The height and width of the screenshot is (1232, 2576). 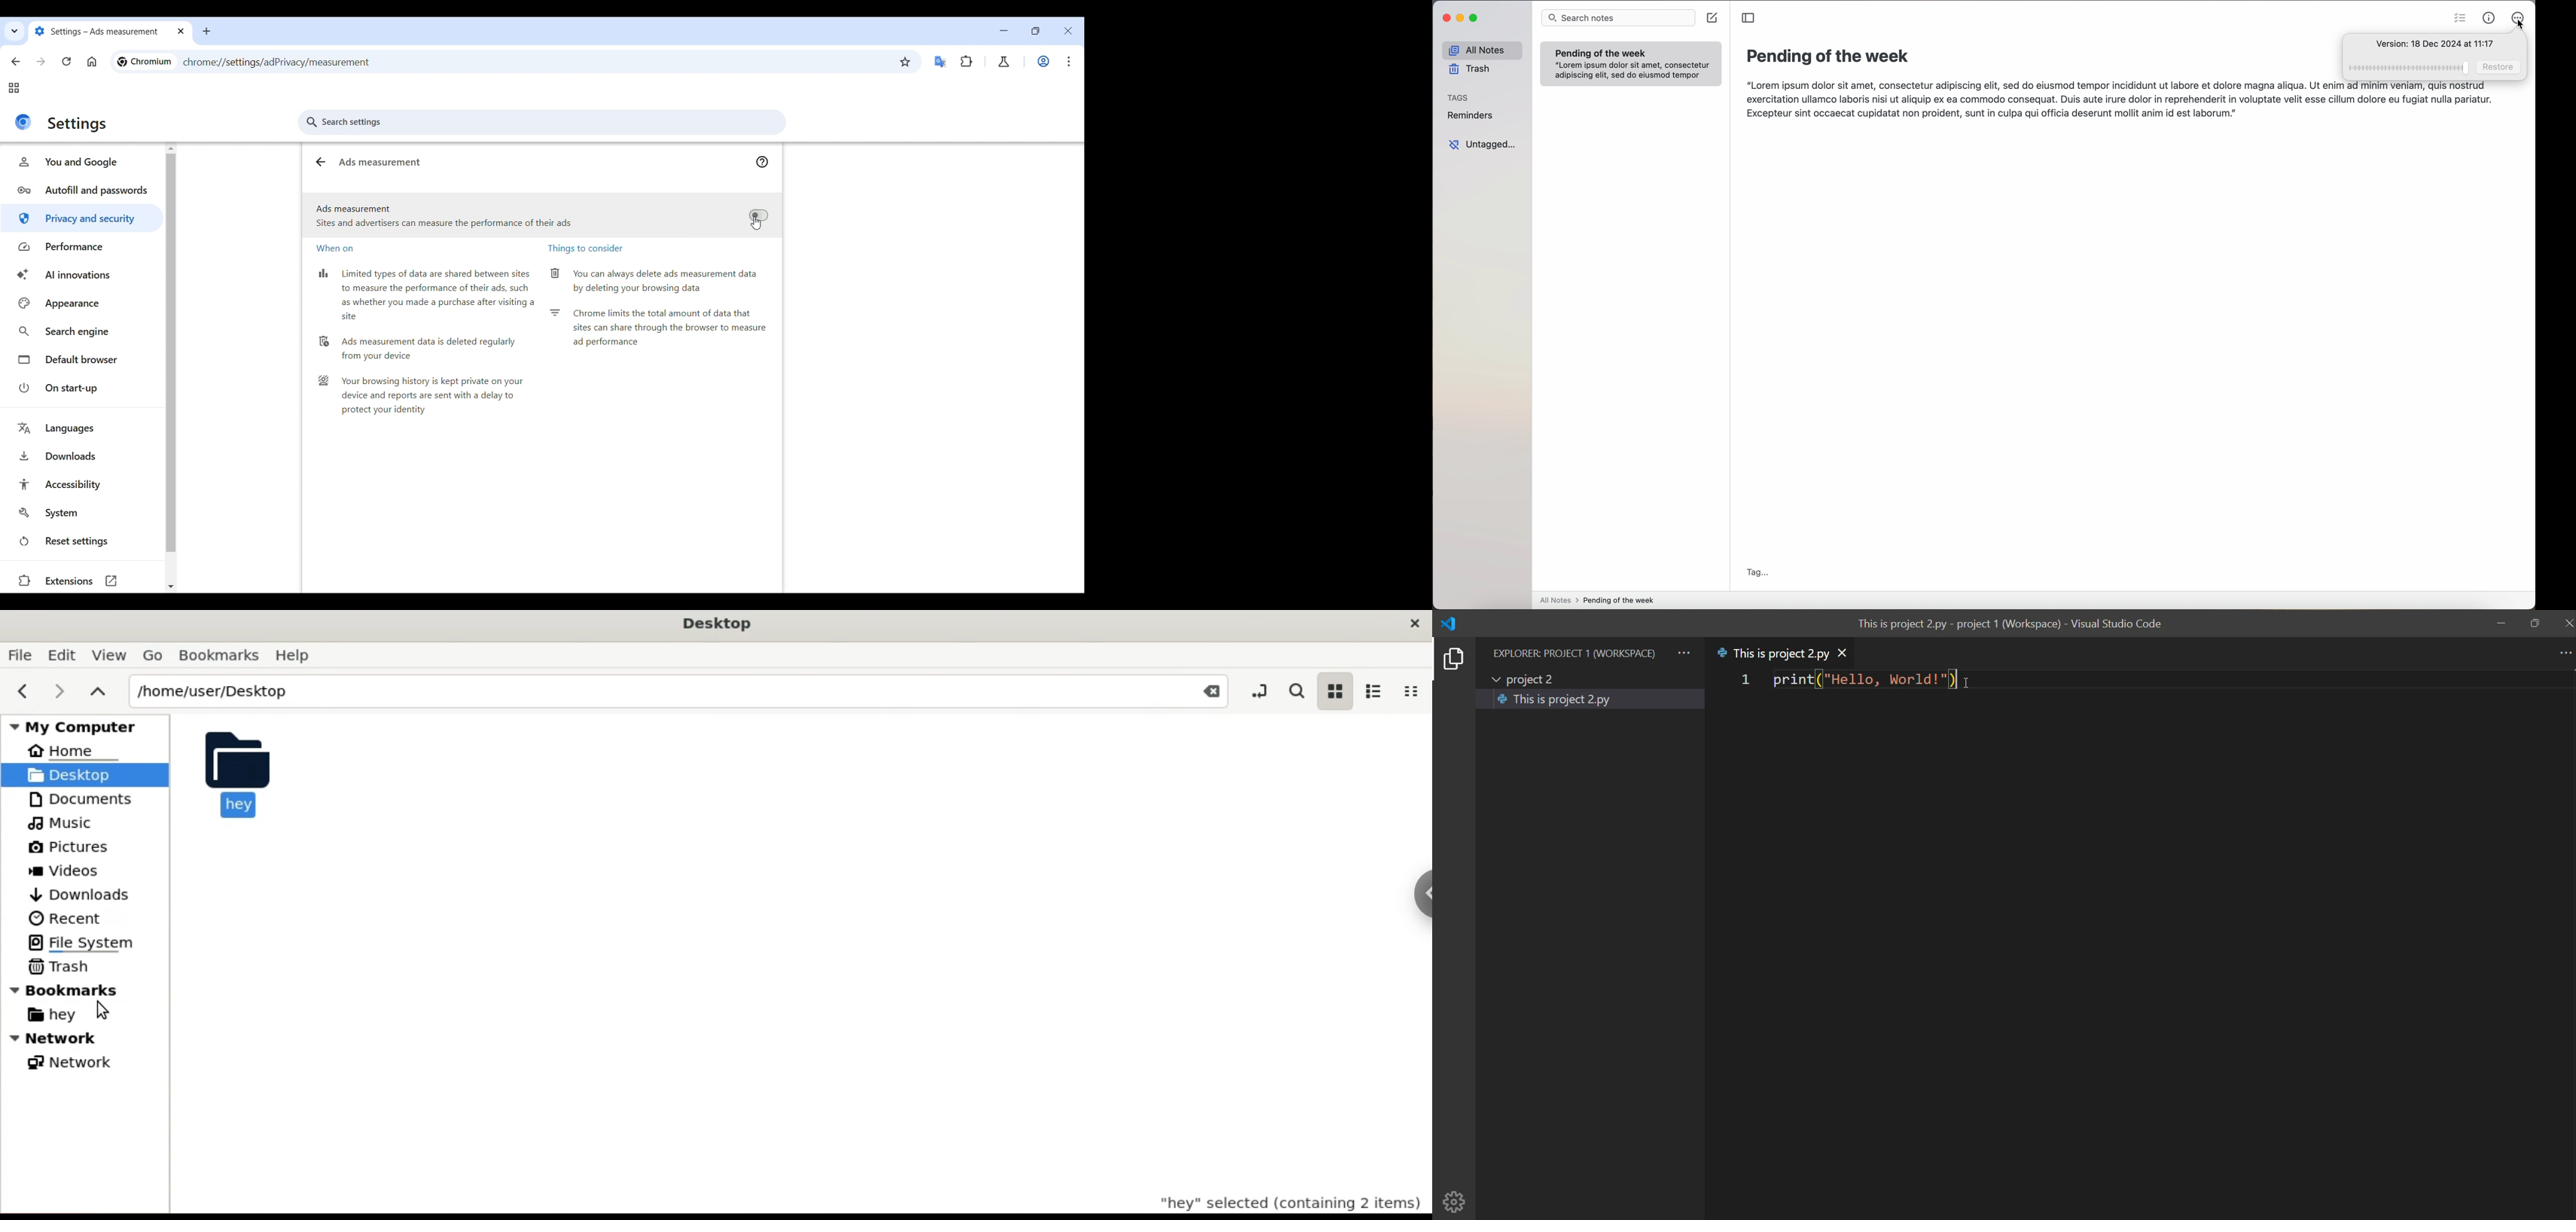 I want to click on Title of current page, so click(x=77, y=125).